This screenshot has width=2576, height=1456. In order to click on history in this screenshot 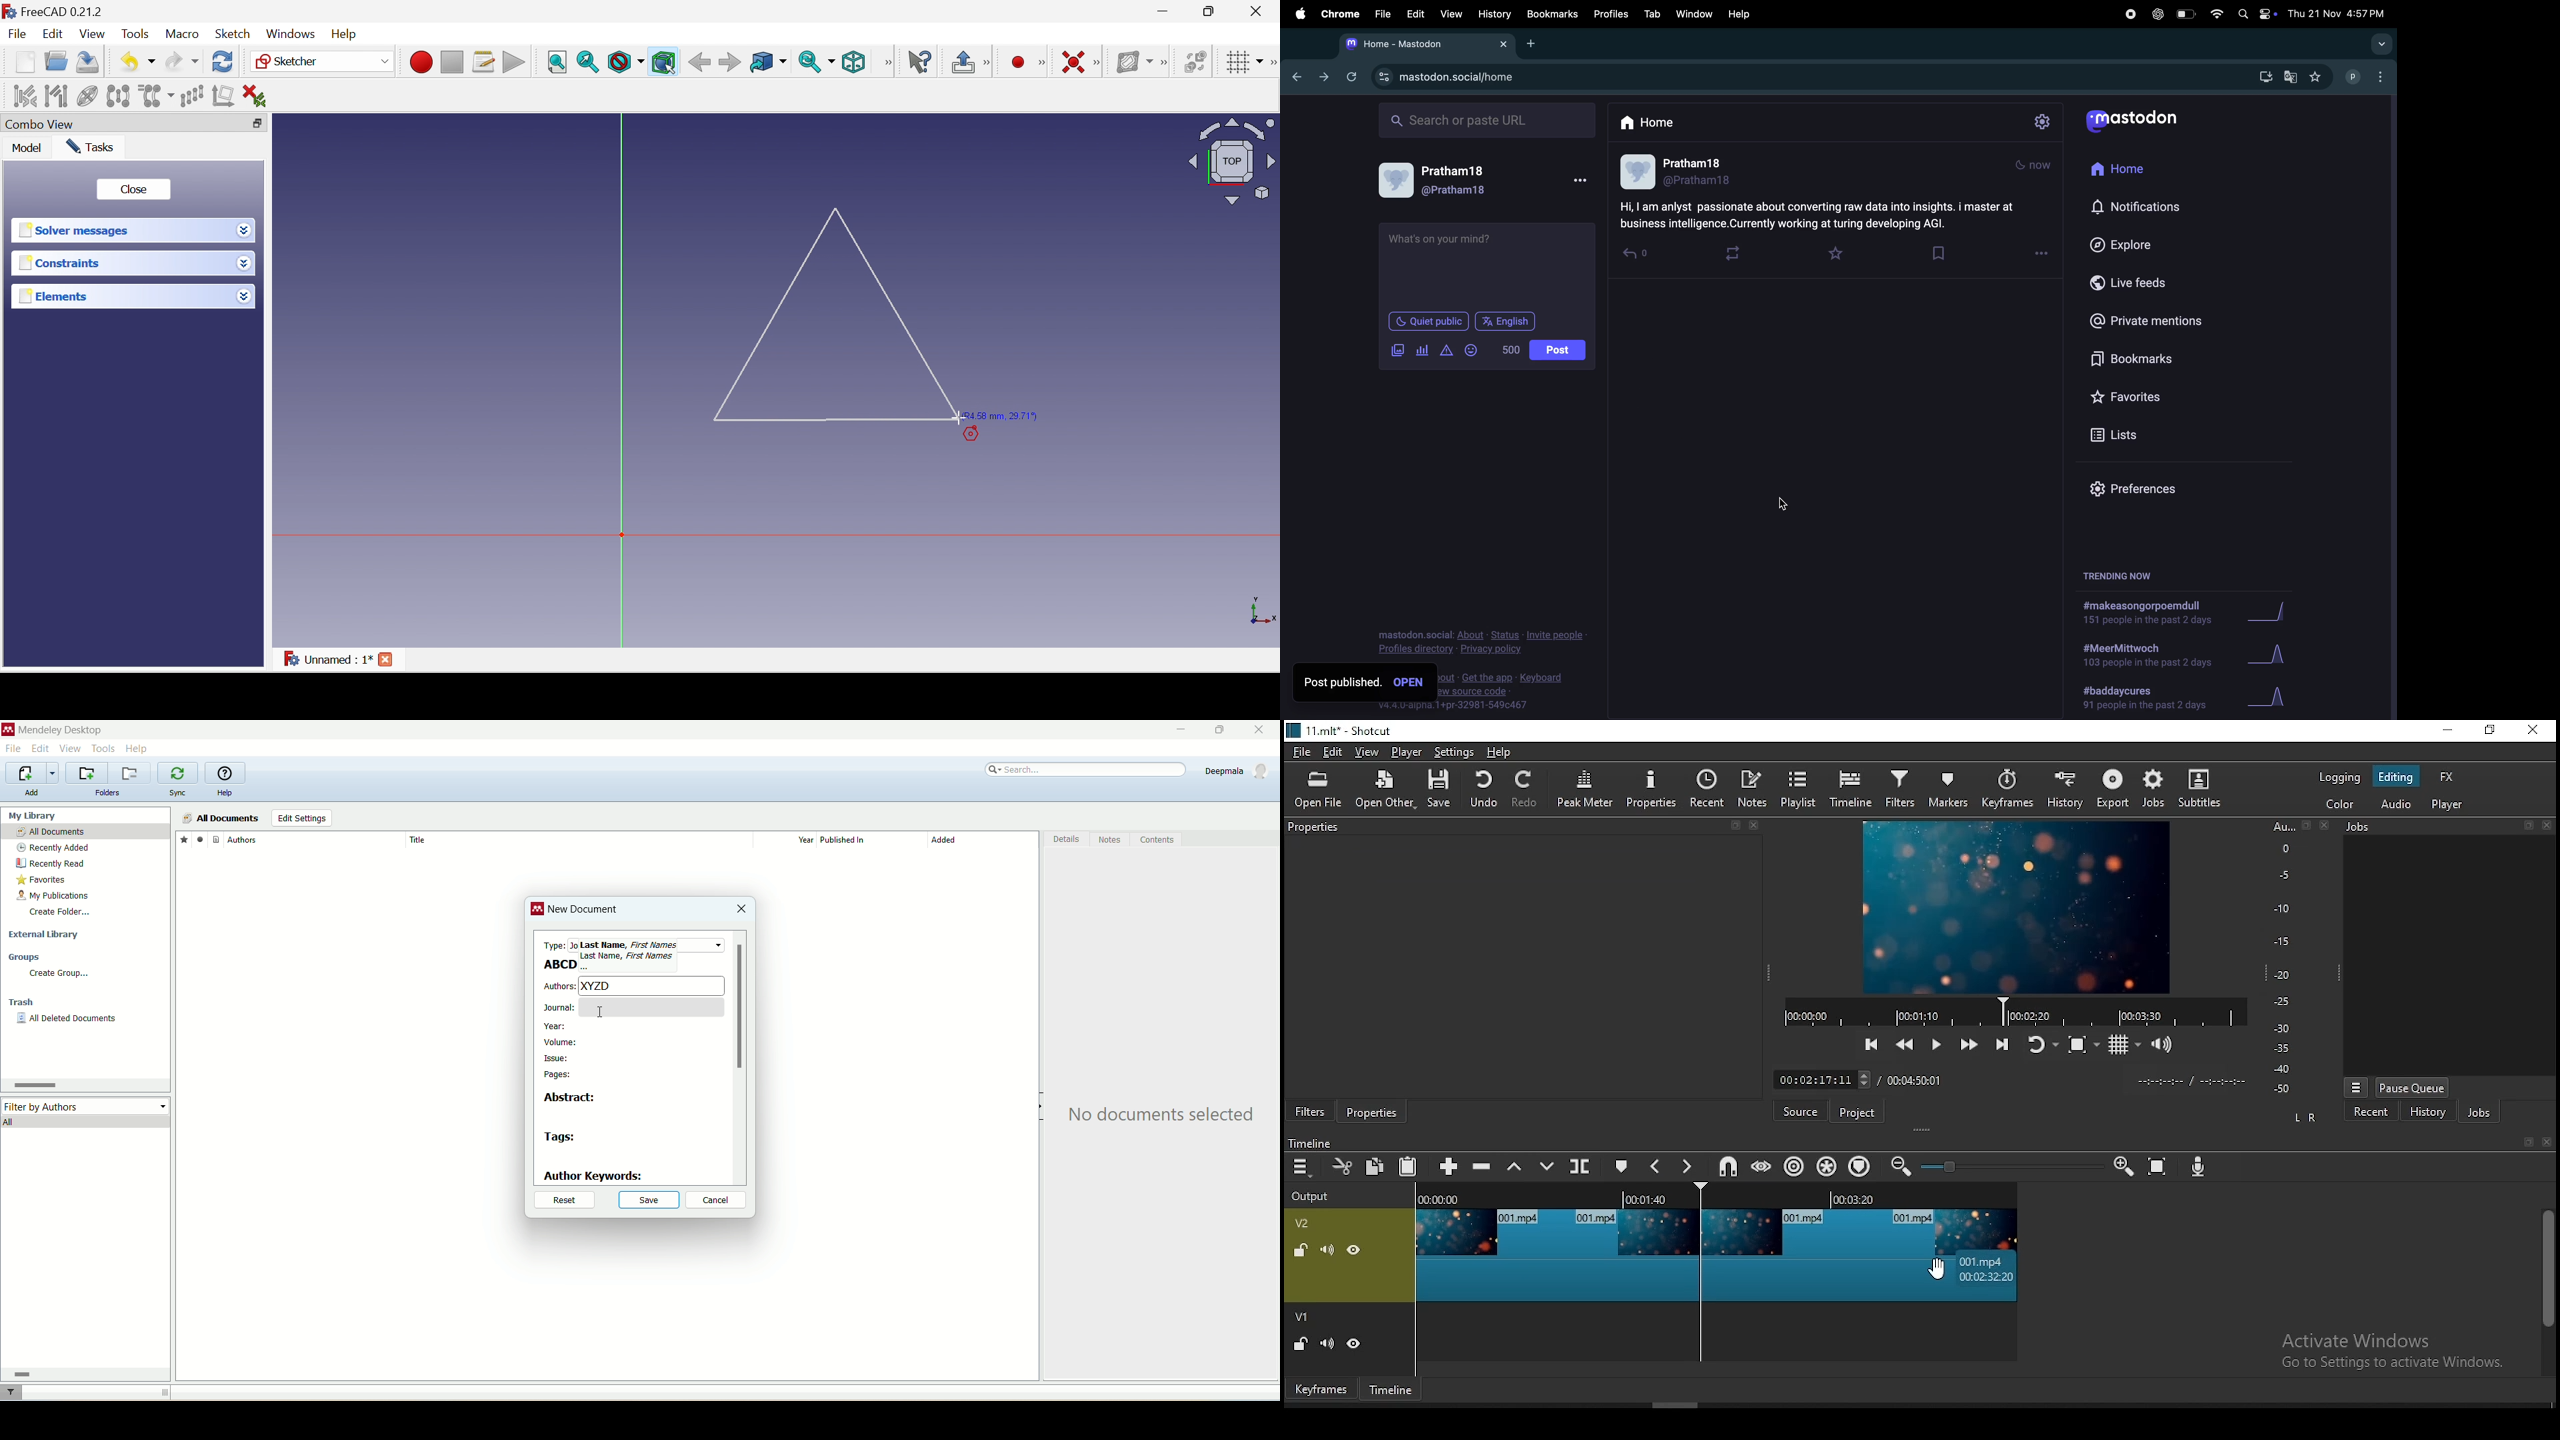, I will do `click(2424, 1113)`.